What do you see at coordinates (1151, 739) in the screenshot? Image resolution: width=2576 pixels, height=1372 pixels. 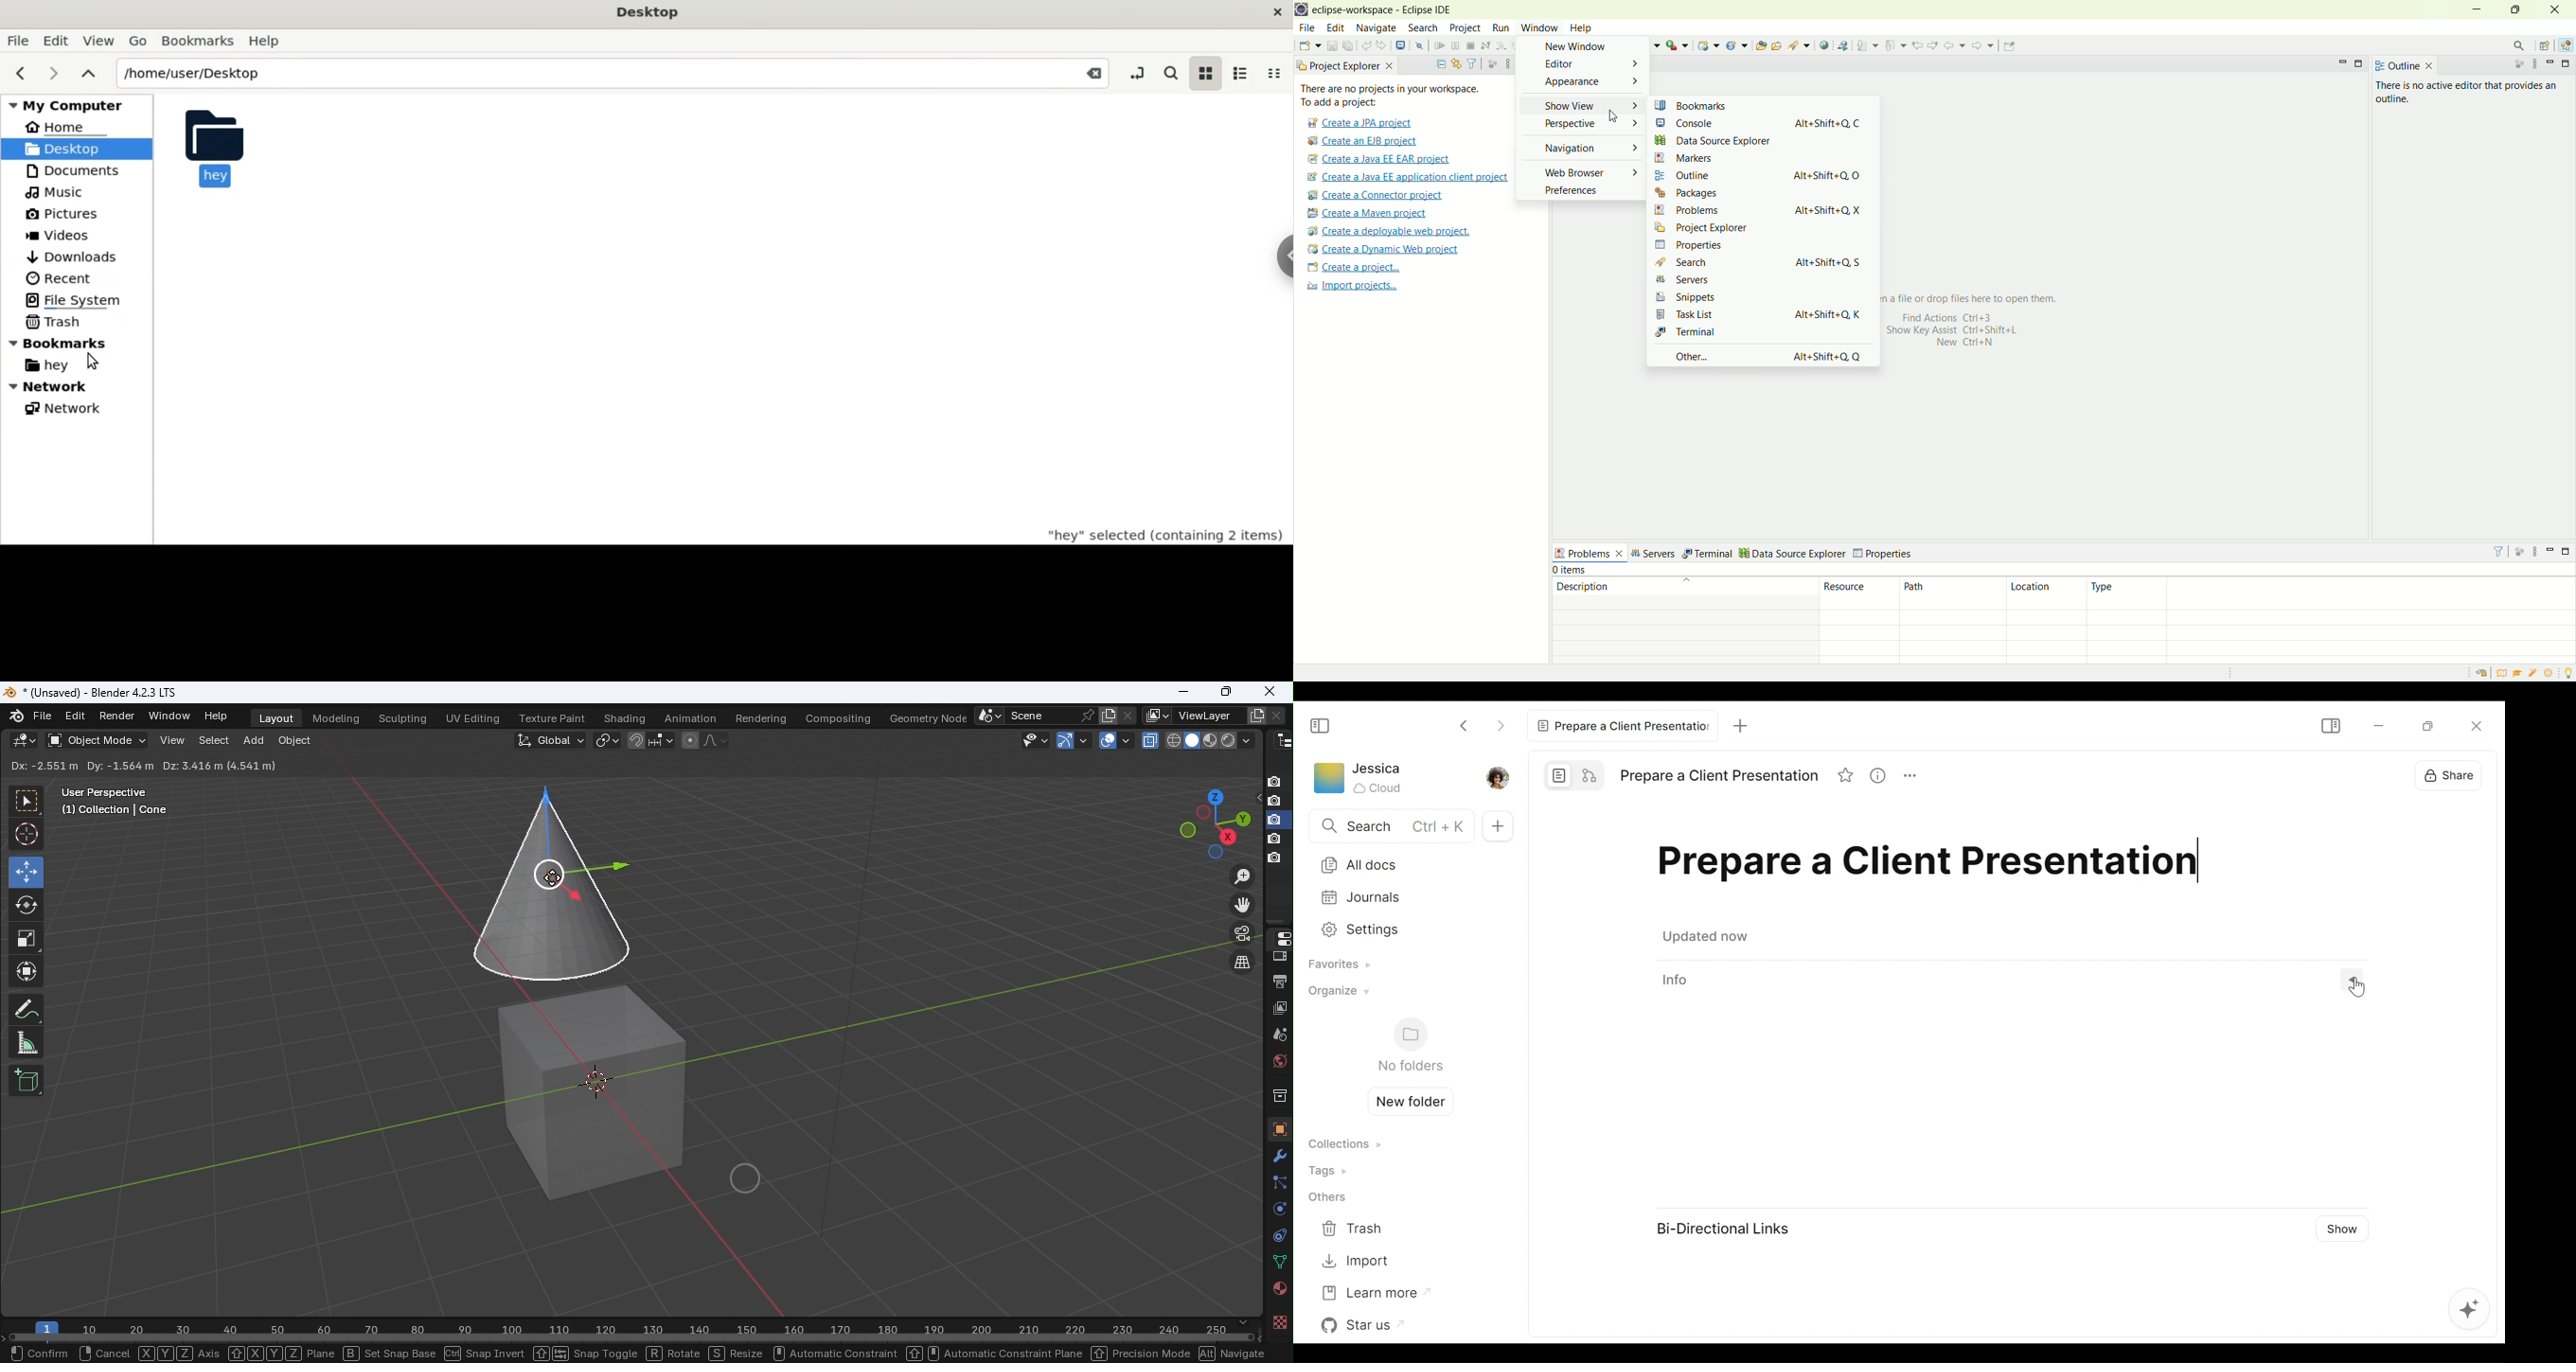 I see `Toggle X-Ray` at bounding box center [1151, 739].